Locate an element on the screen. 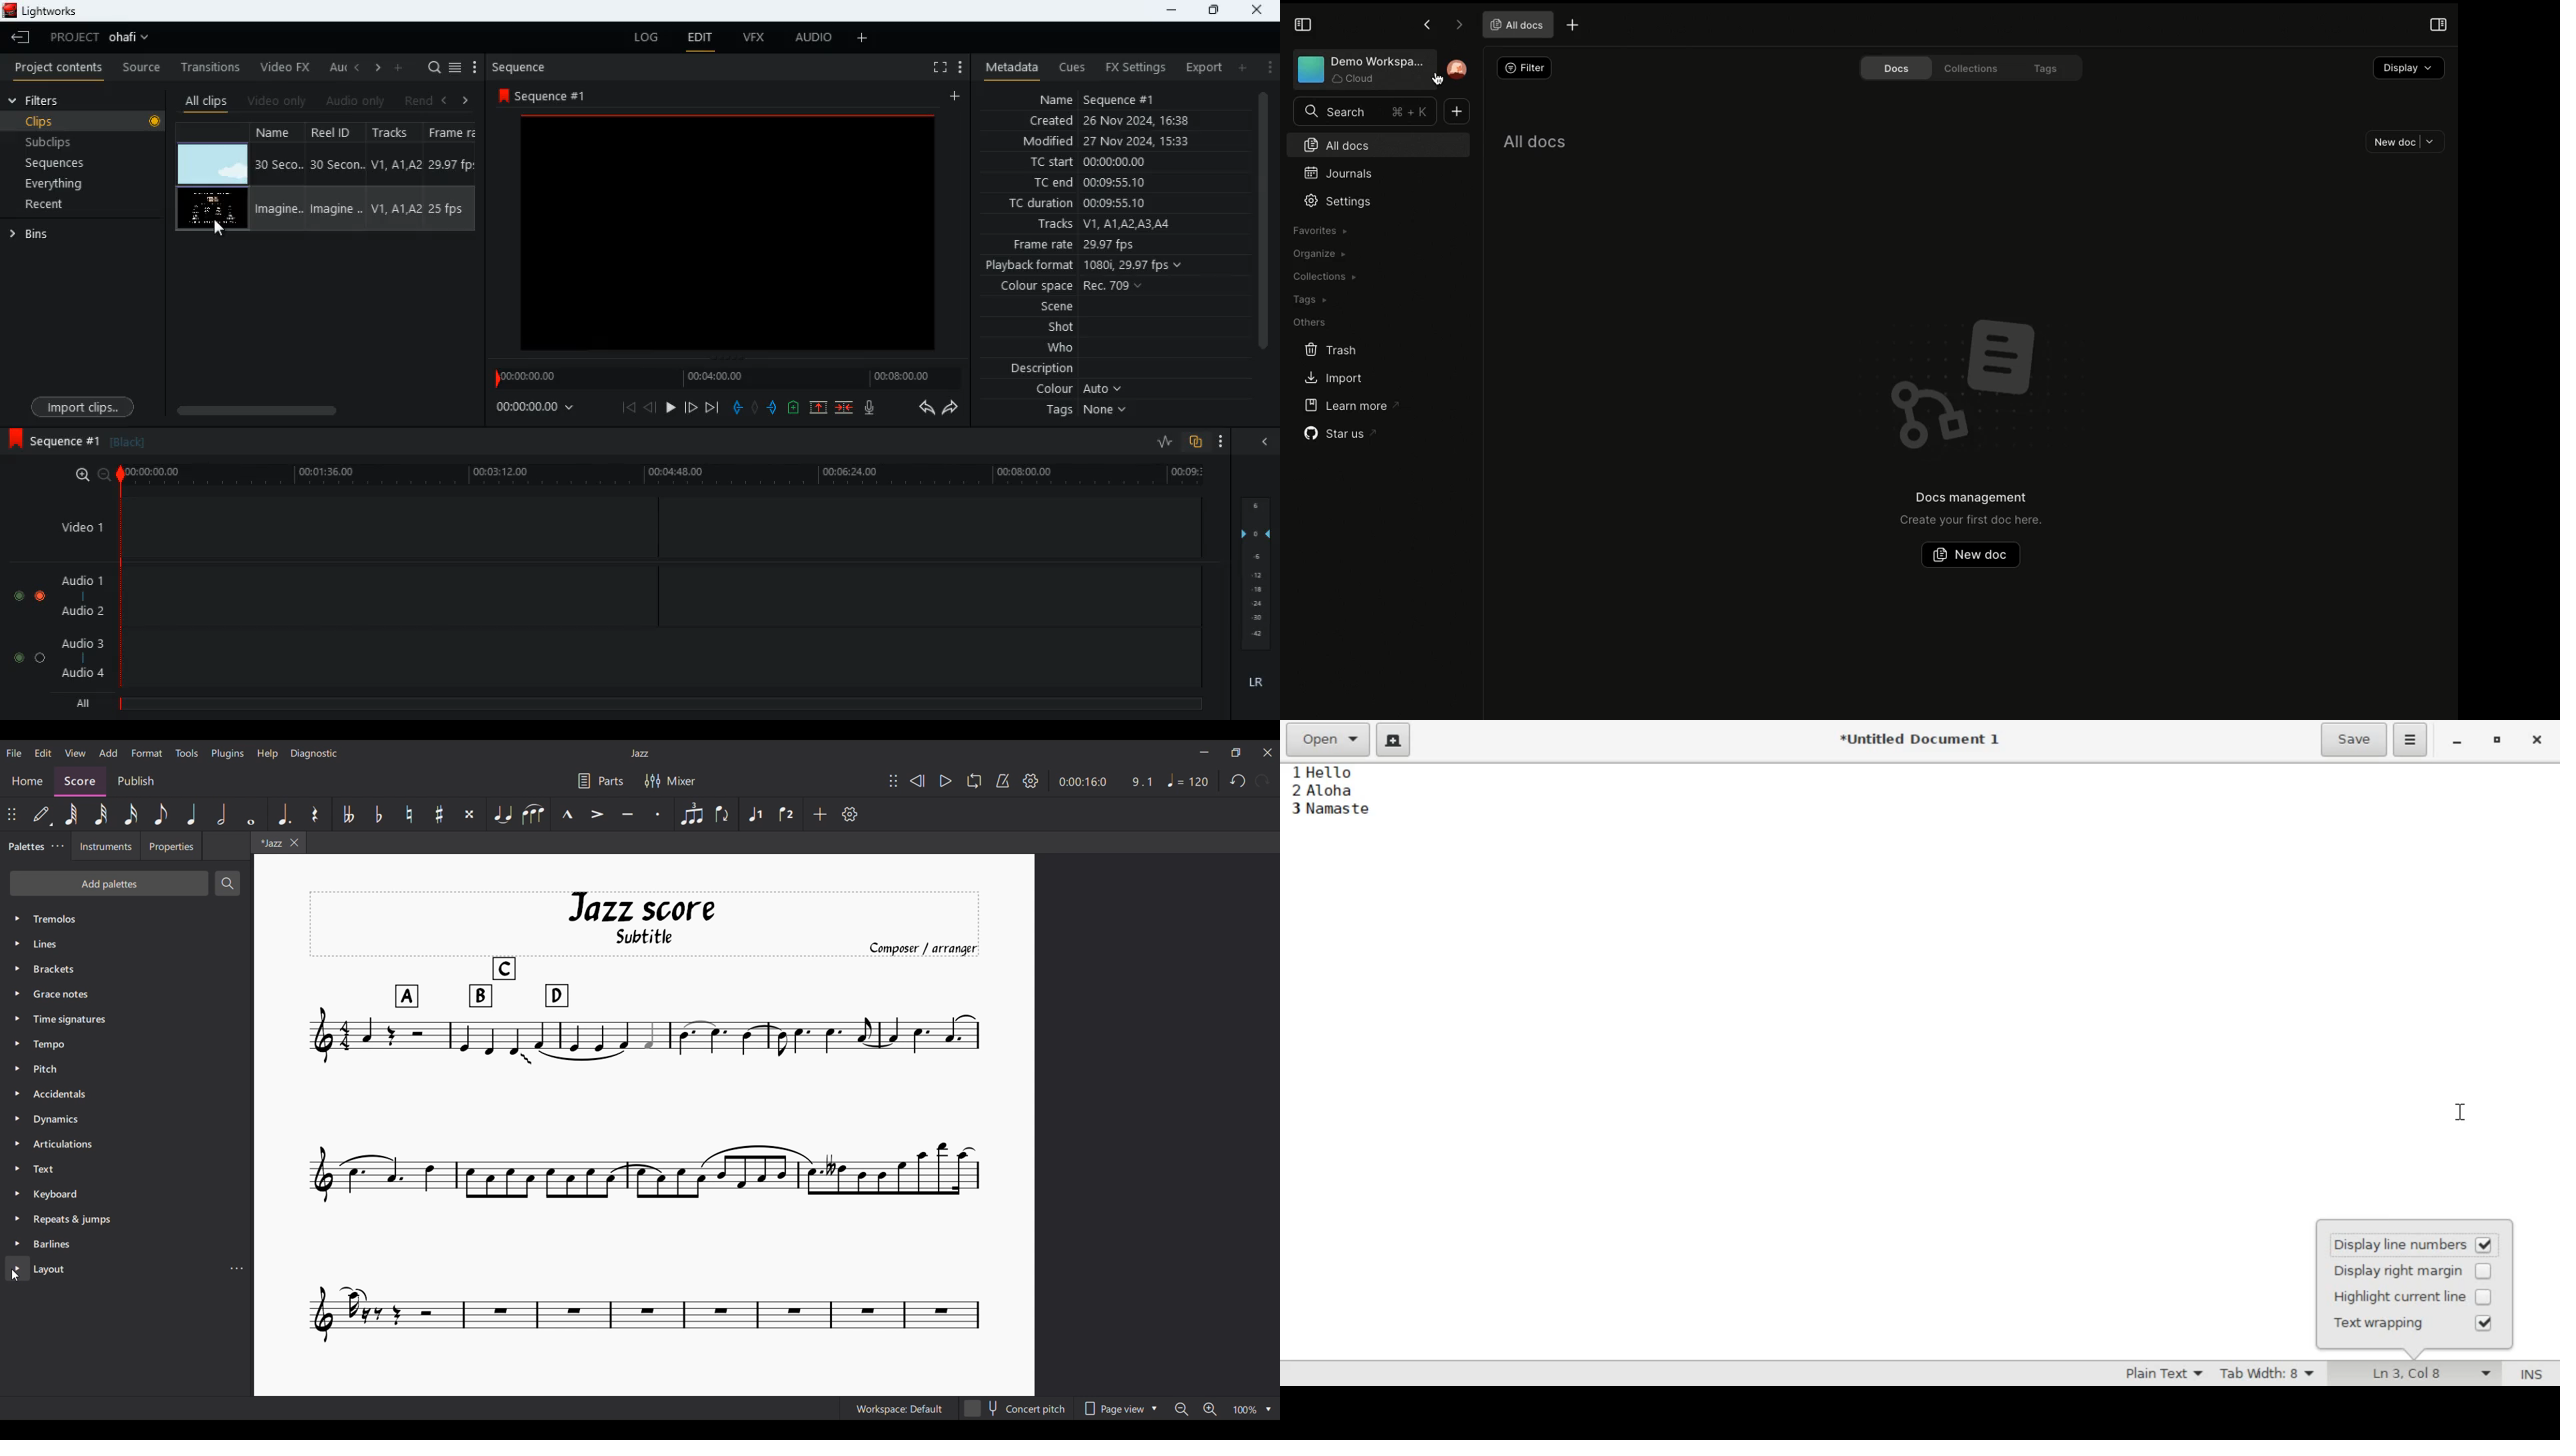 This screenshot has height=1456, width=2576. Maximize is located at coordinates (2498, 740).